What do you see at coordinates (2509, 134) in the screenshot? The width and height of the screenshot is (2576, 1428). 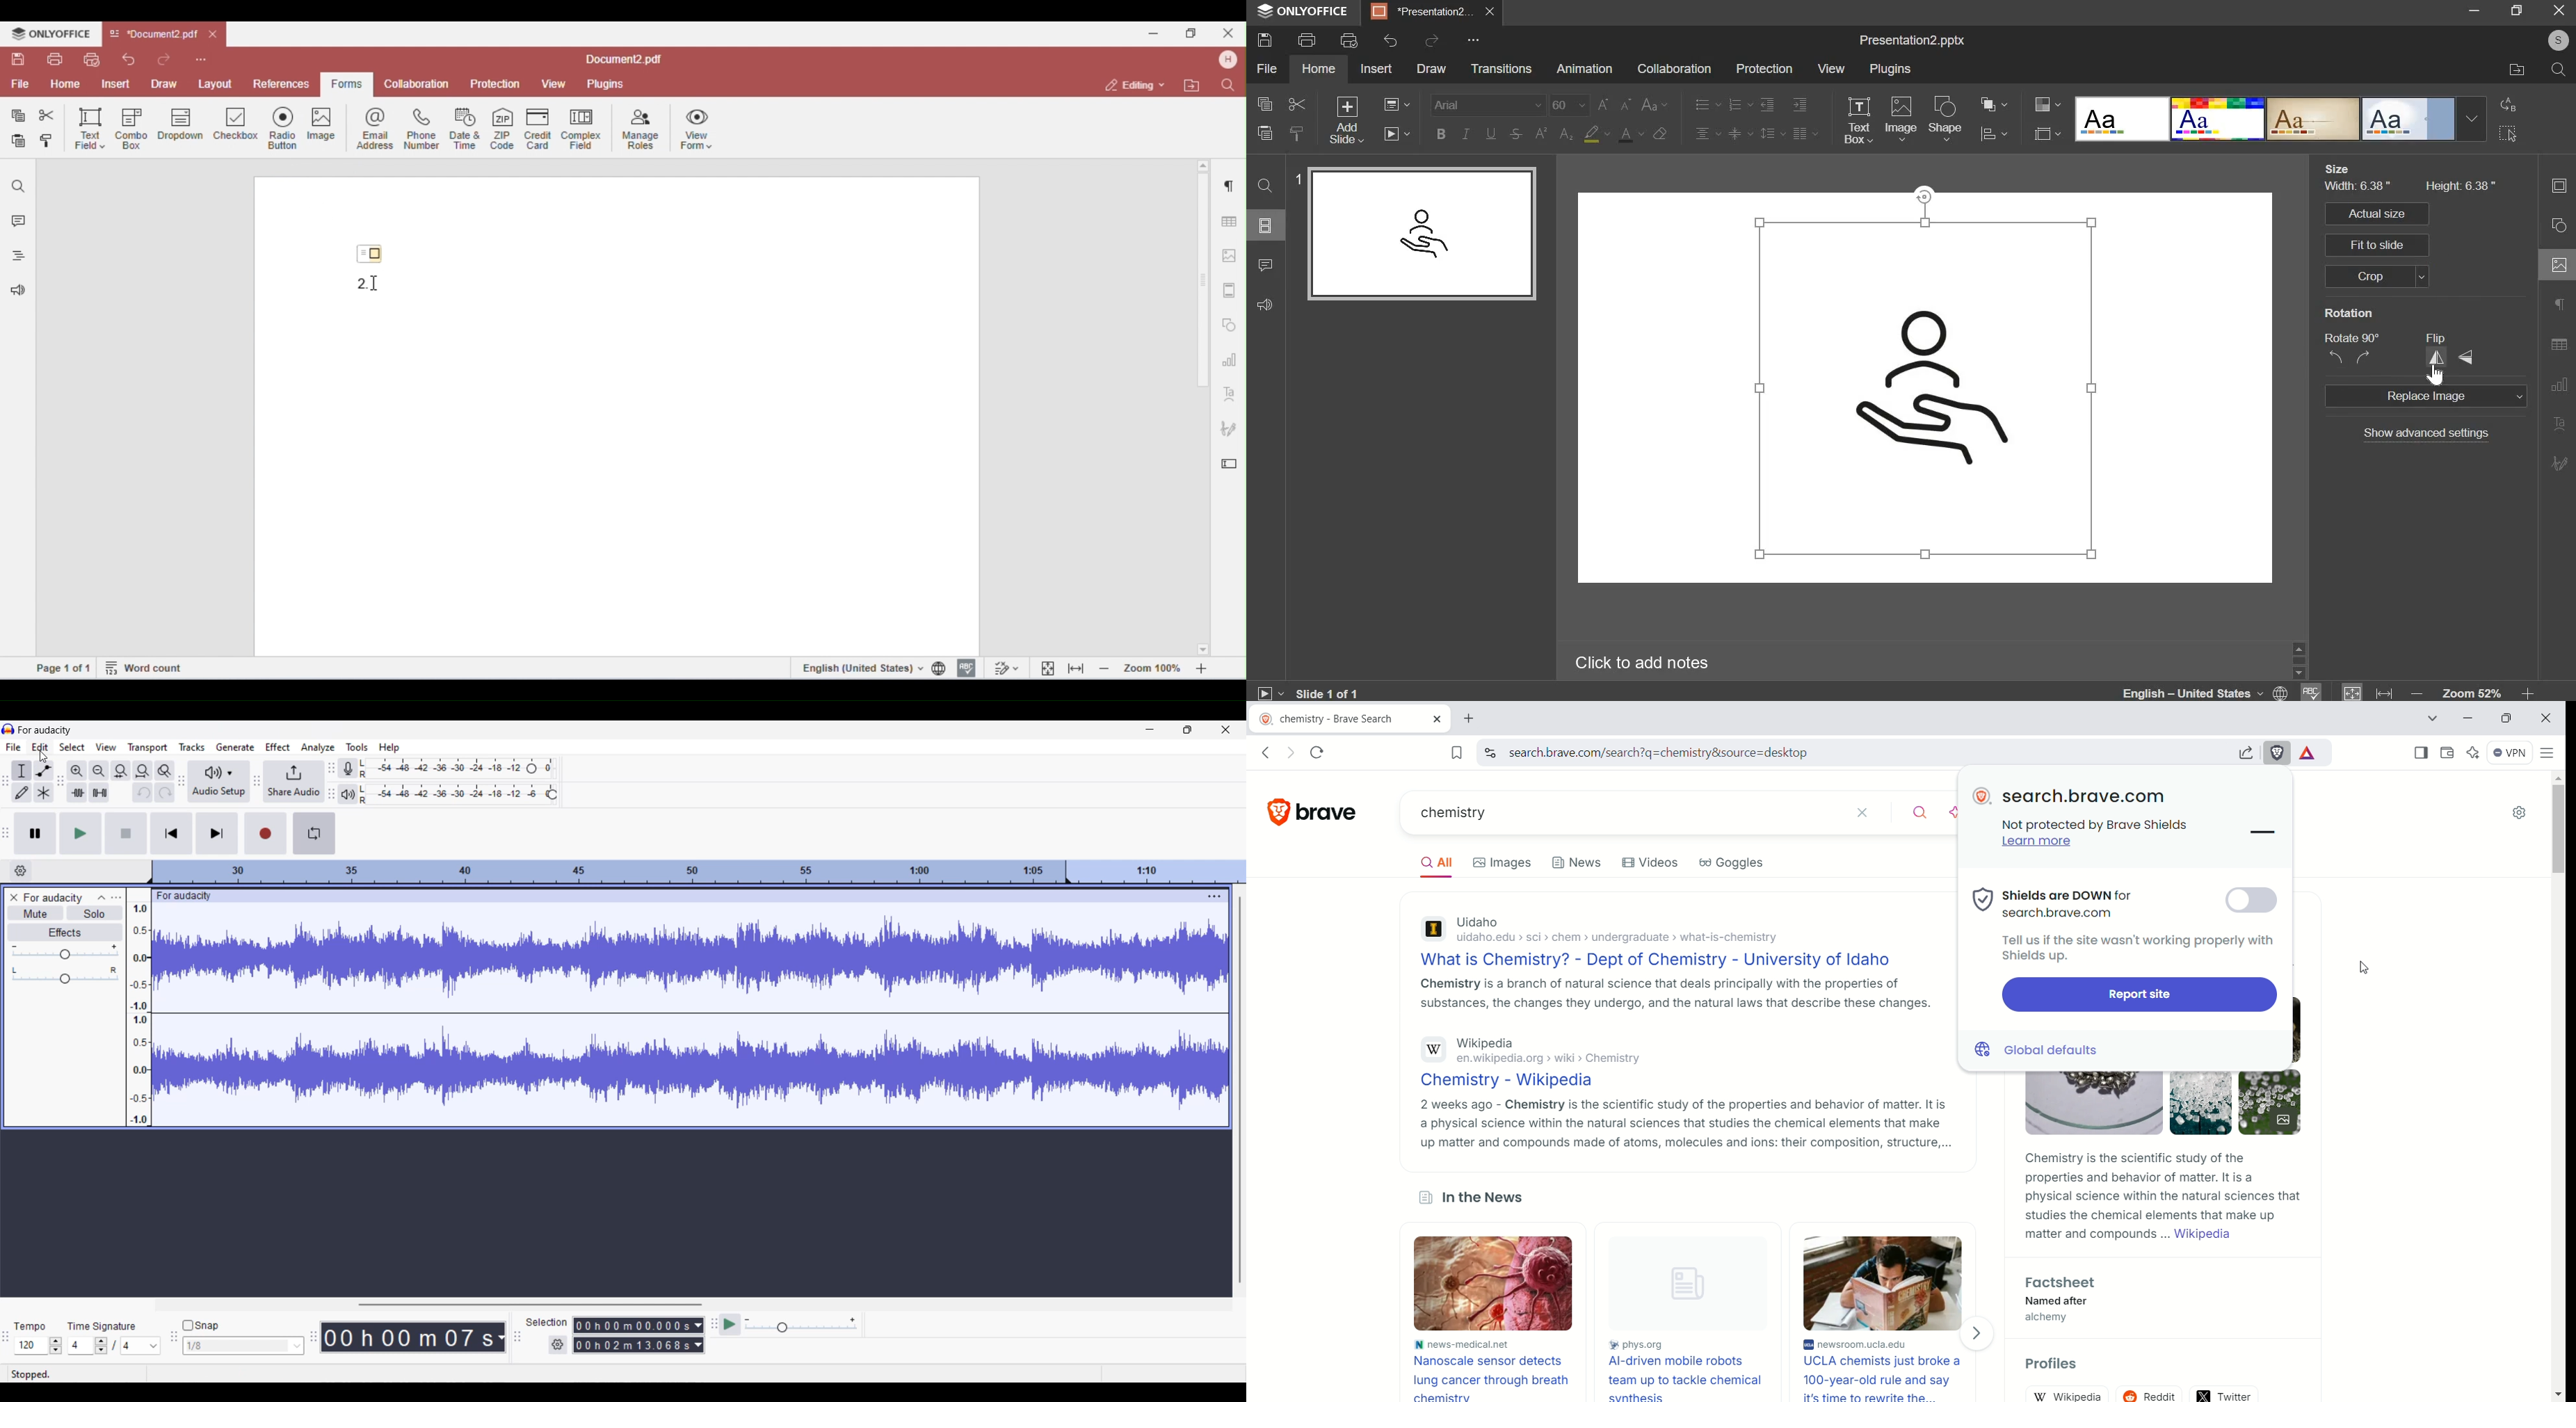 I see `select` at bounding box center [2509, 134].